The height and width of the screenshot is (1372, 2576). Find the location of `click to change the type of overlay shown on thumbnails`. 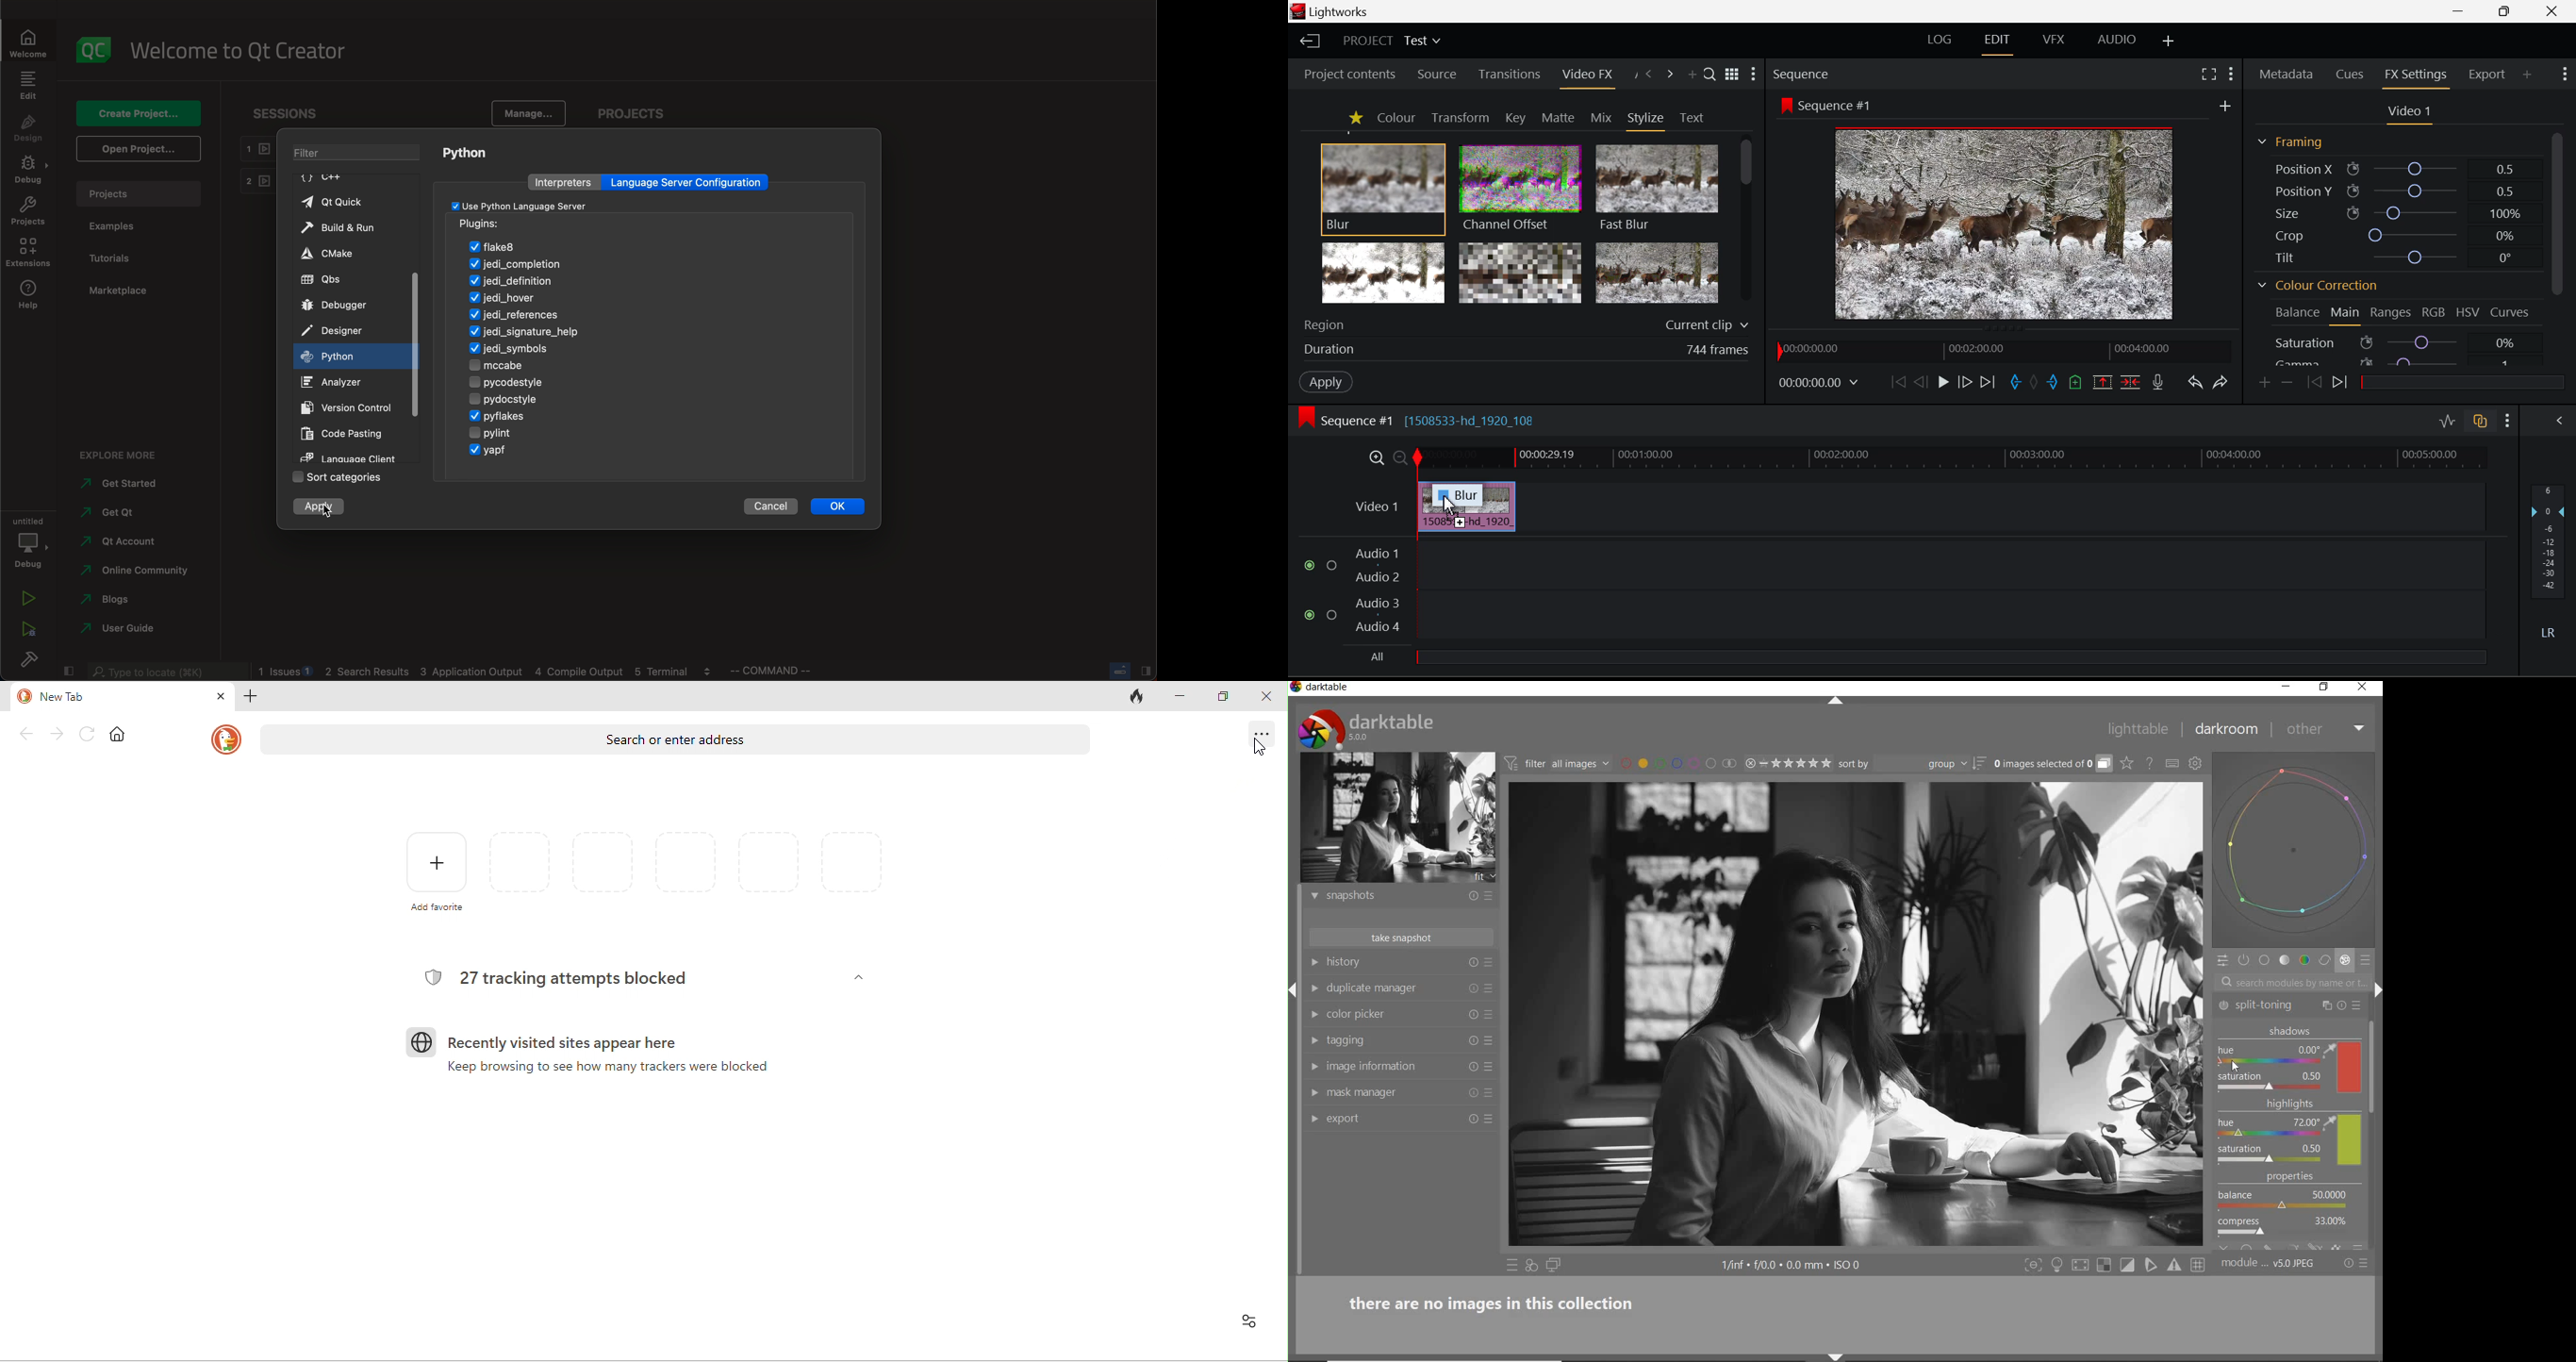

click to change the type of overlay shown on thumbnails is located at coordinates (2128, 764).